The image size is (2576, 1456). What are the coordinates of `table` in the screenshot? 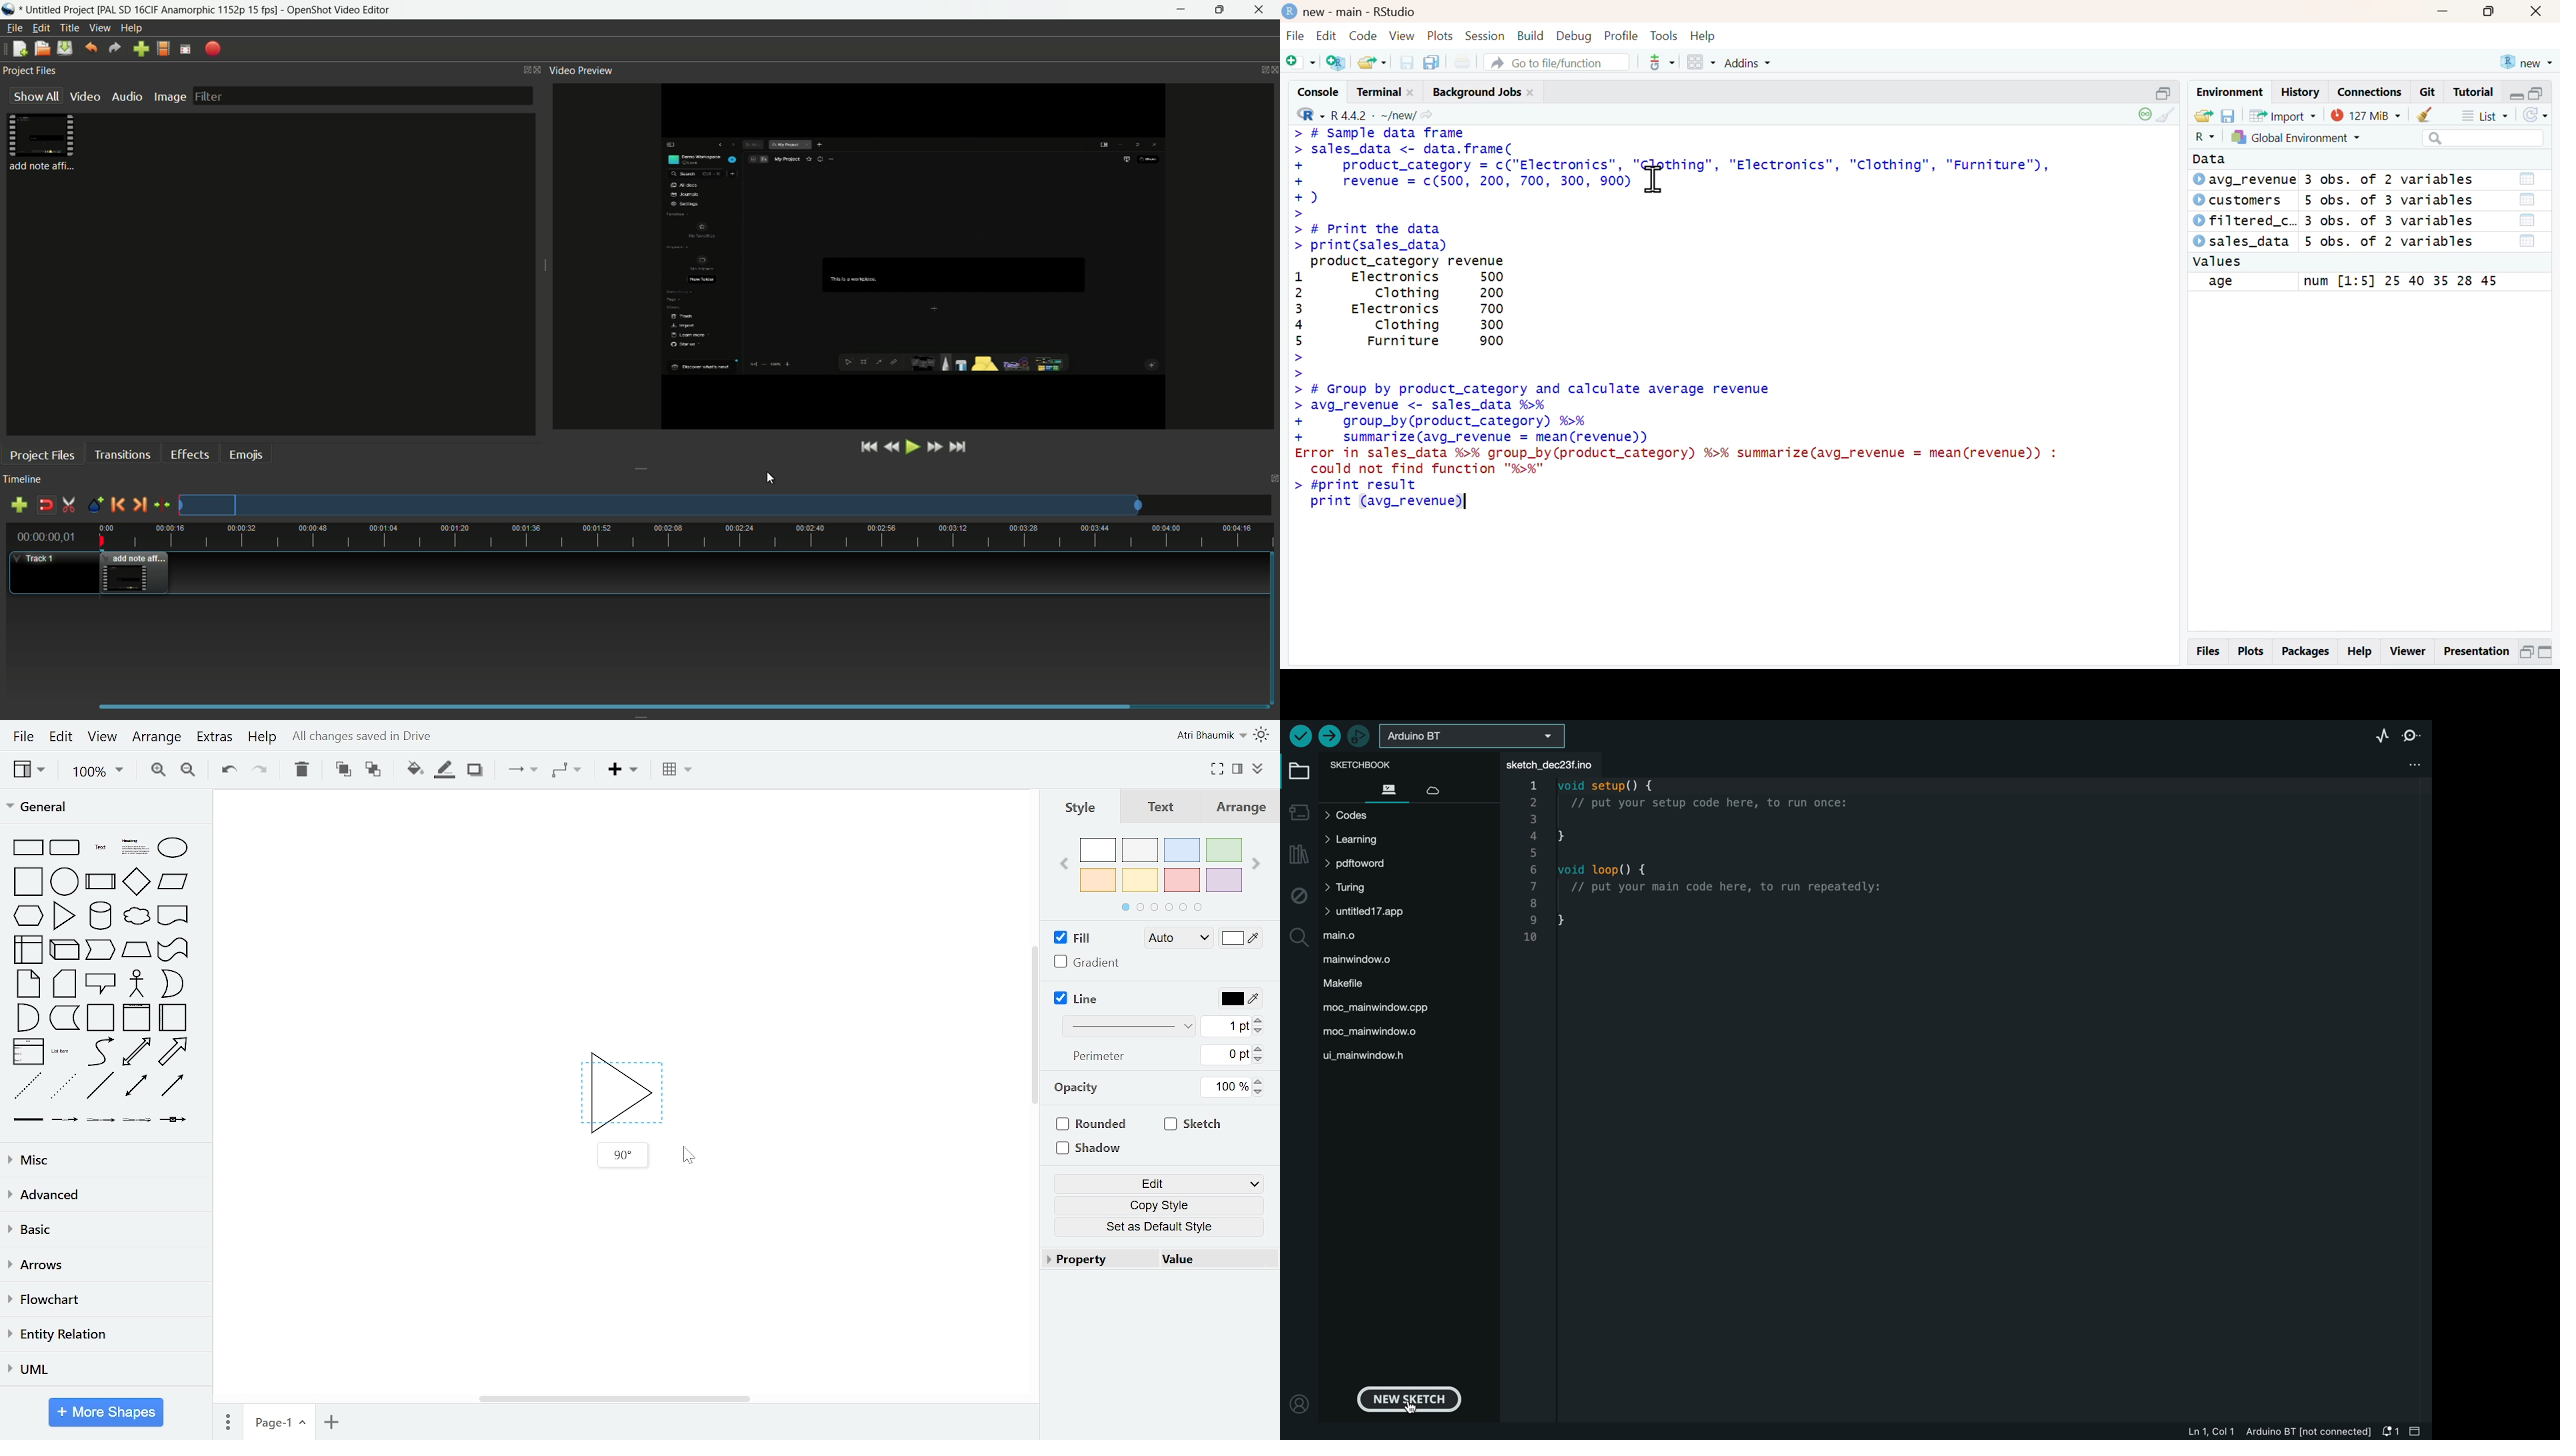 It's located at (678, 771).